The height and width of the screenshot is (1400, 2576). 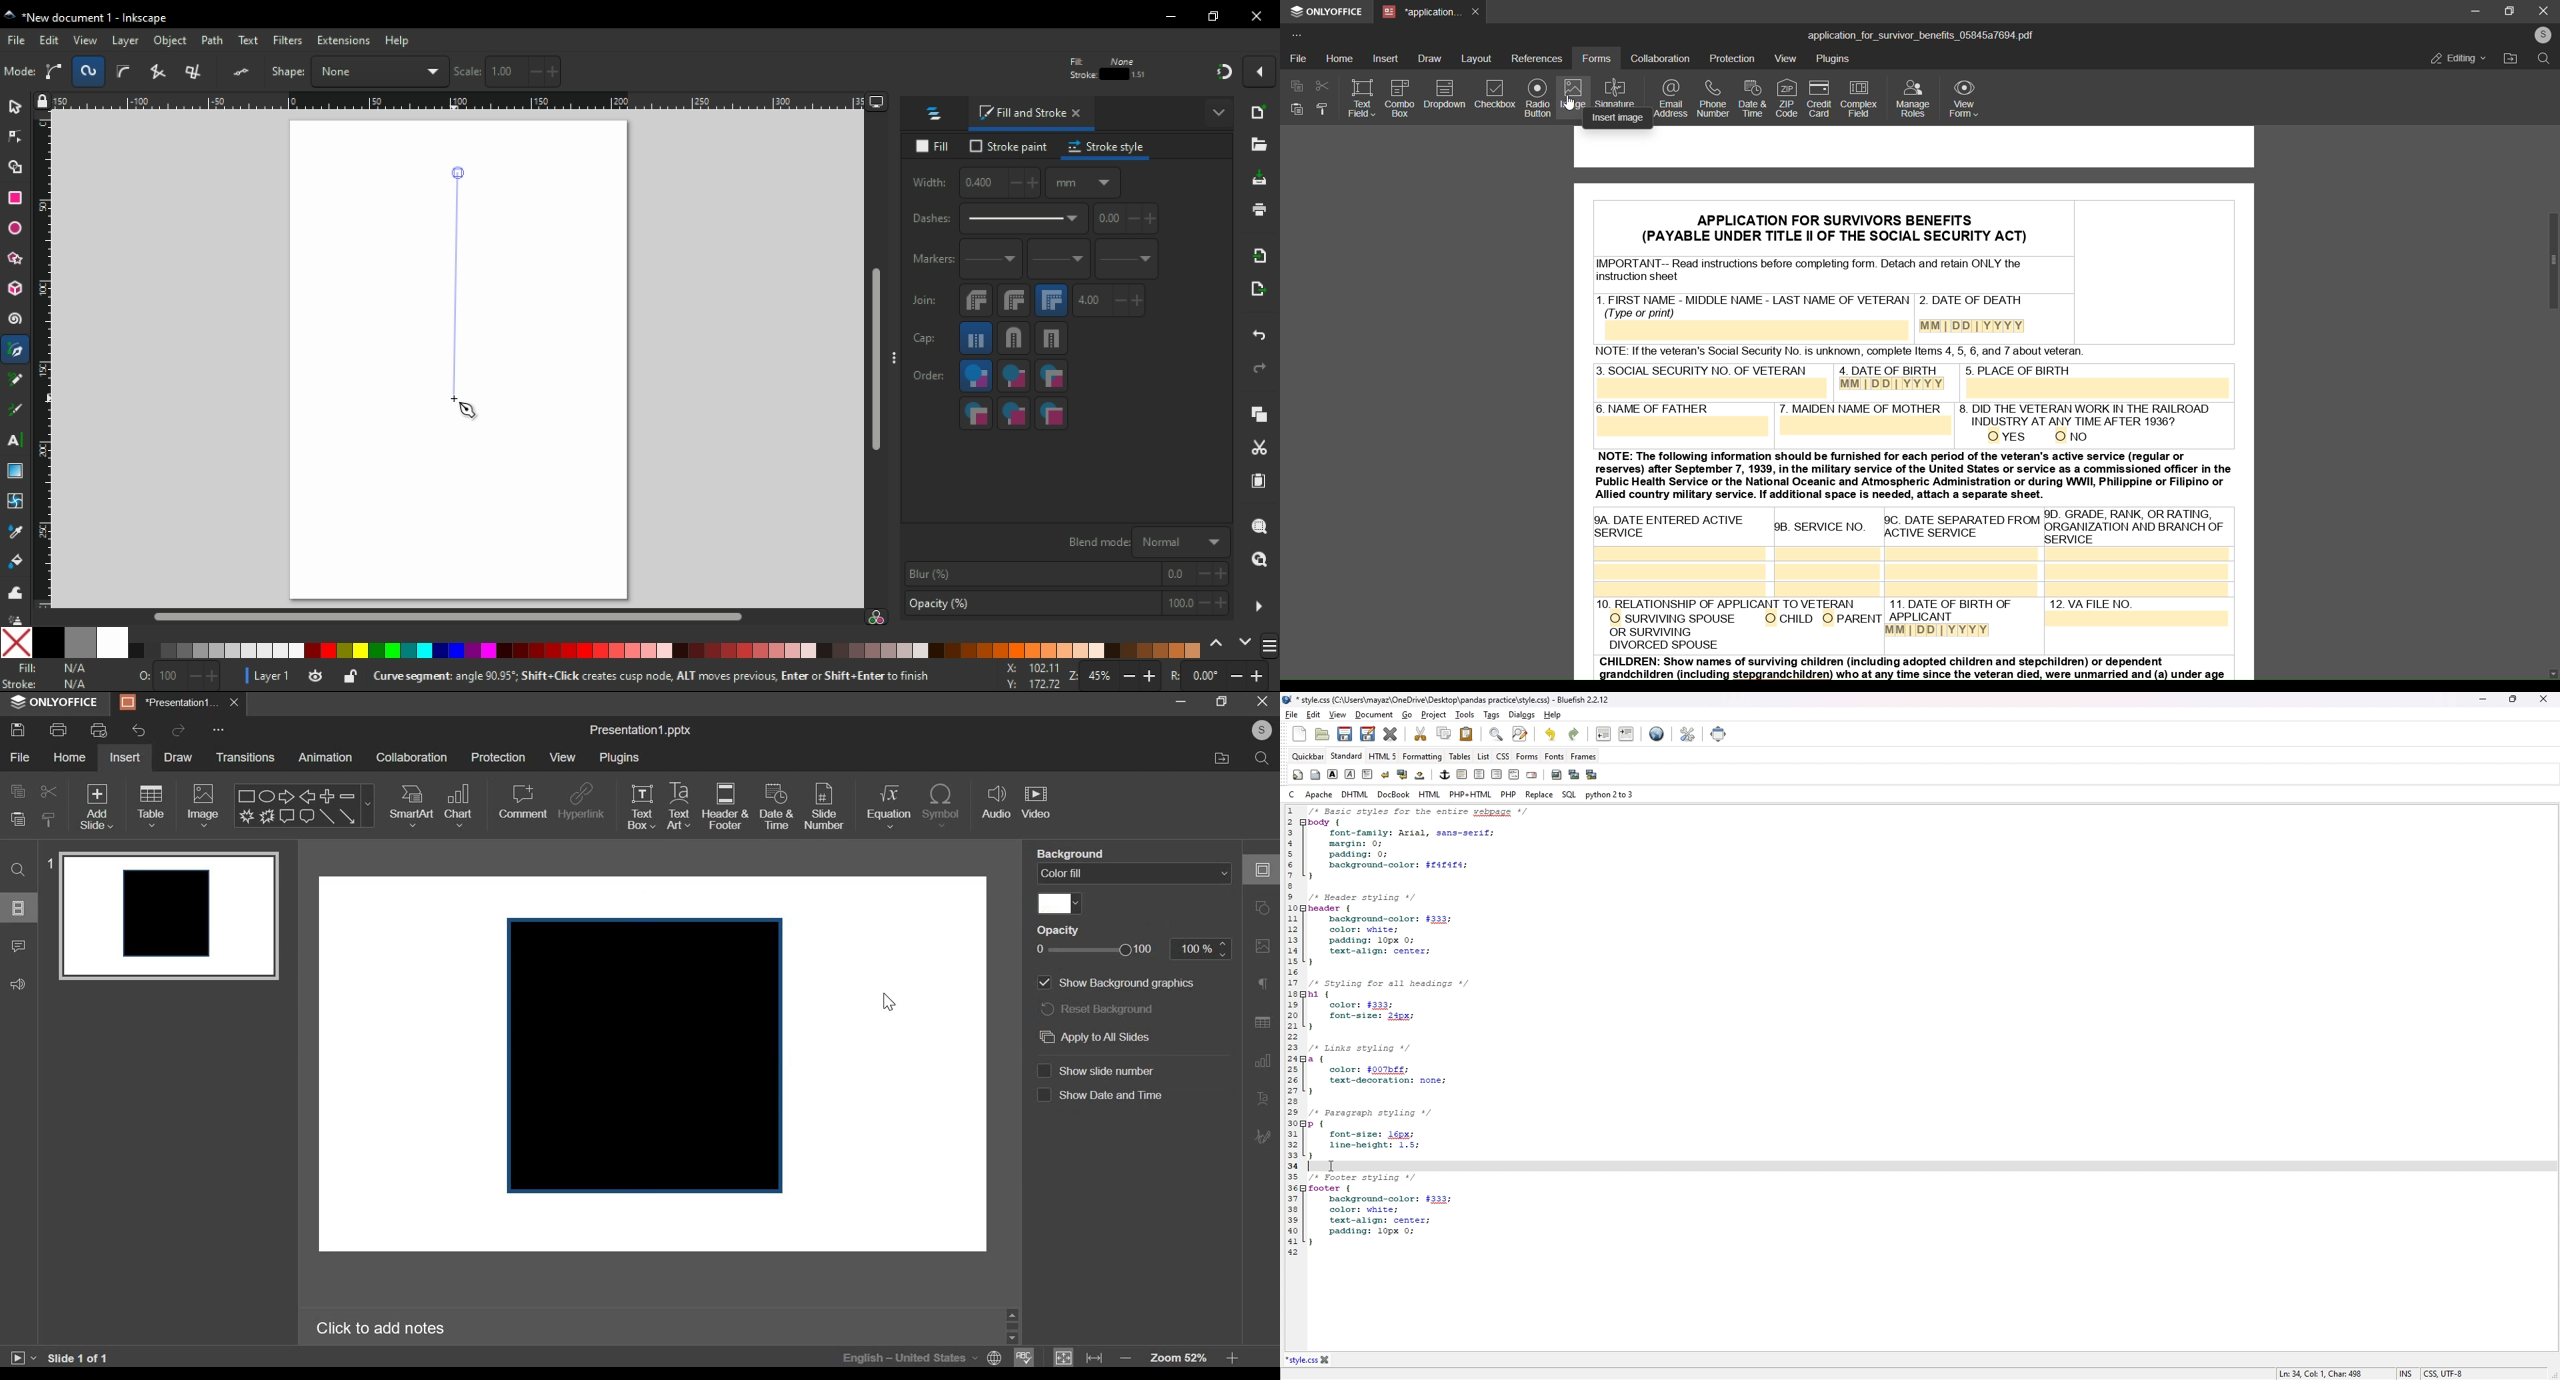 I want to click on view, so click(x=1785, y=59).